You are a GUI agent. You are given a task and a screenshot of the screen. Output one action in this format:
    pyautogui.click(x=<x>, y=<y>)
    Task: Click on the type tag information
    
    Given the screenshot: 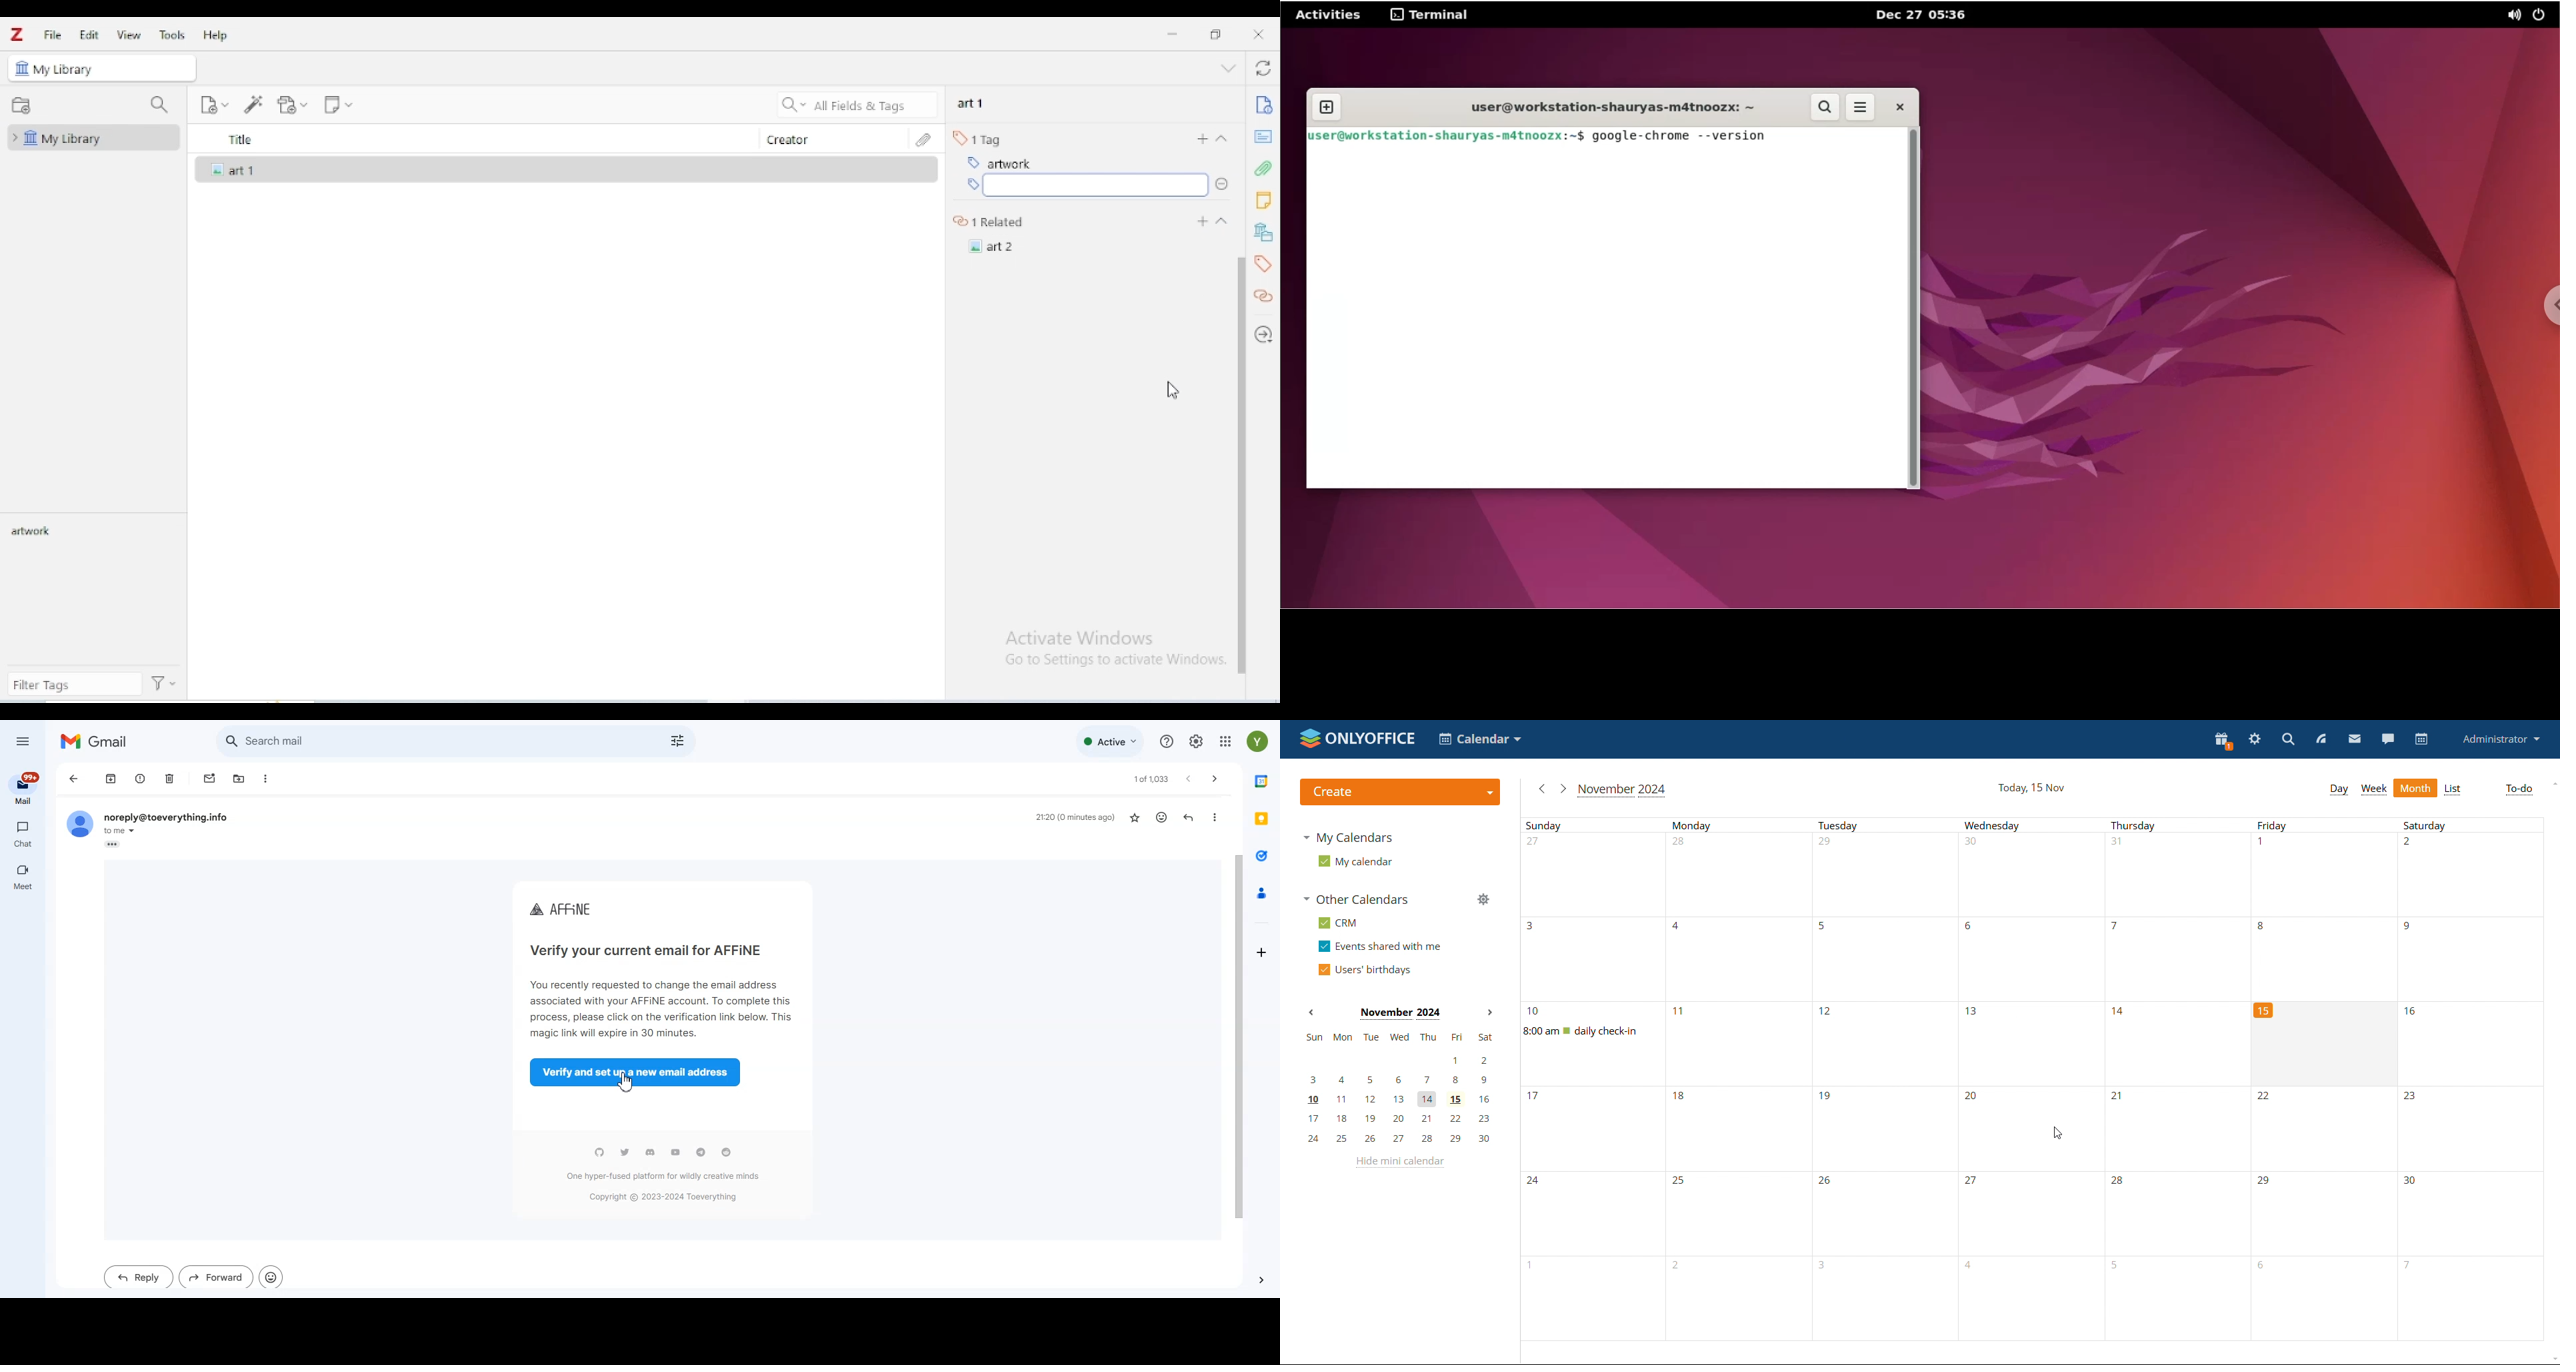 What is the action you would take?
    pyautogui.click(x=1087, y=187)
    